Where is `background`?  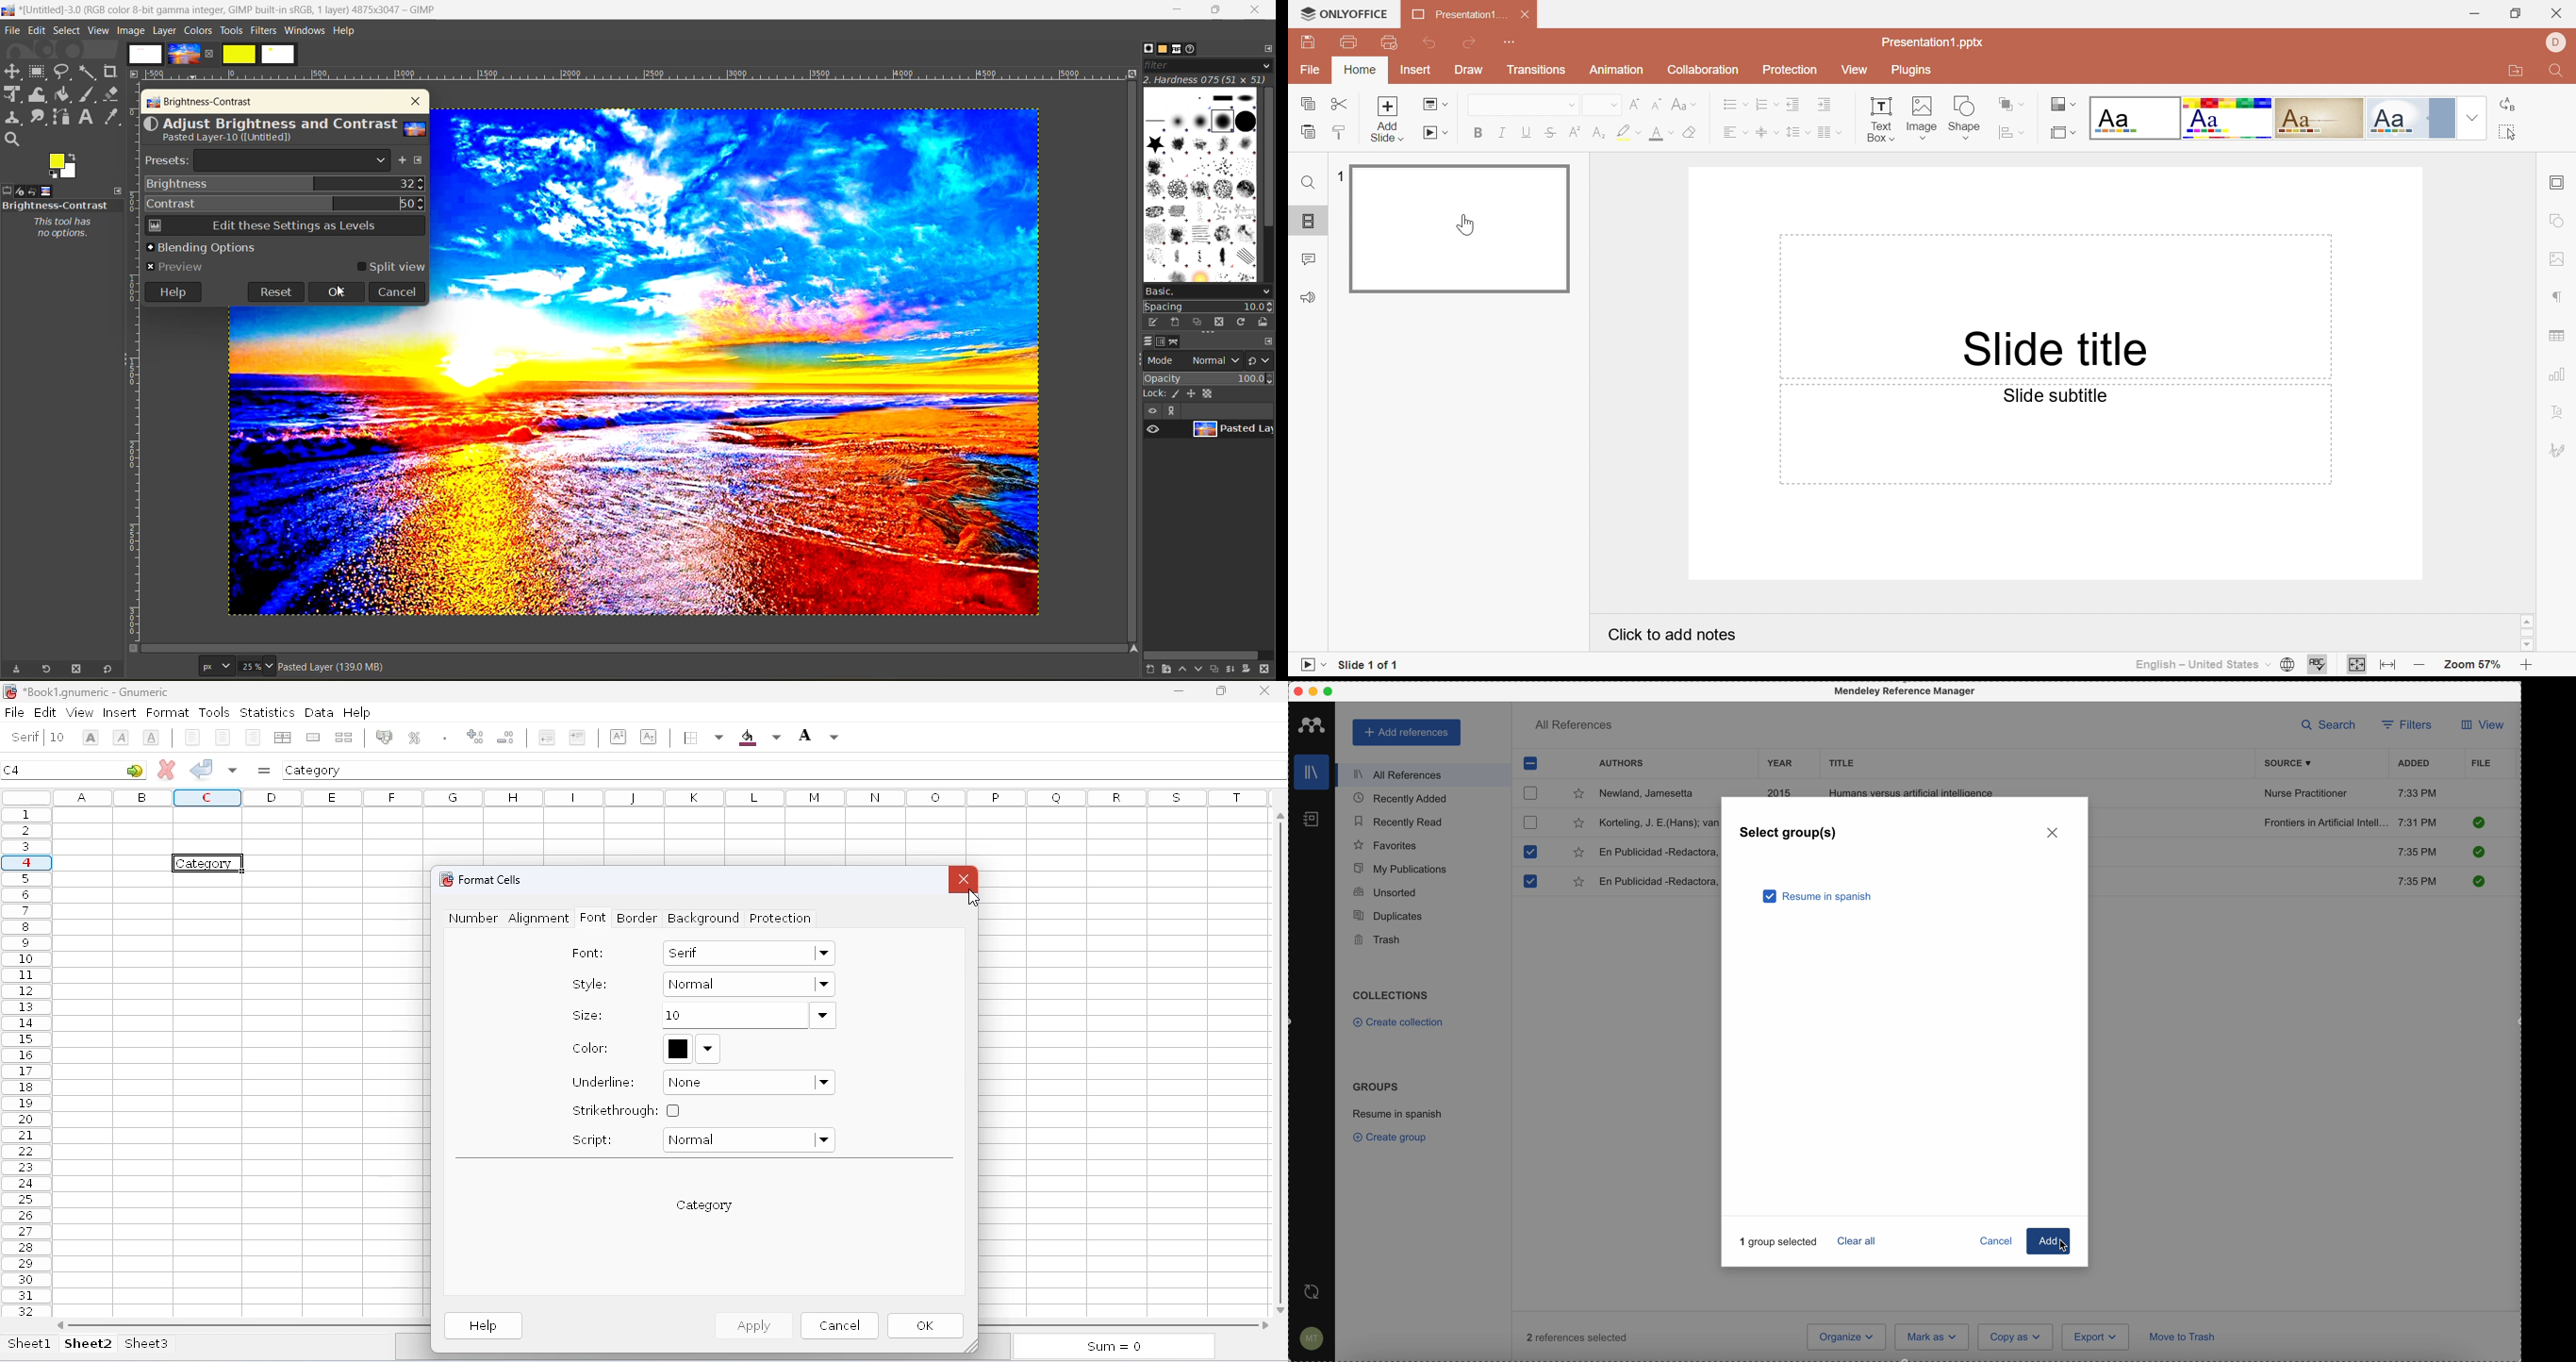
background is located at coordinates (798, 738).